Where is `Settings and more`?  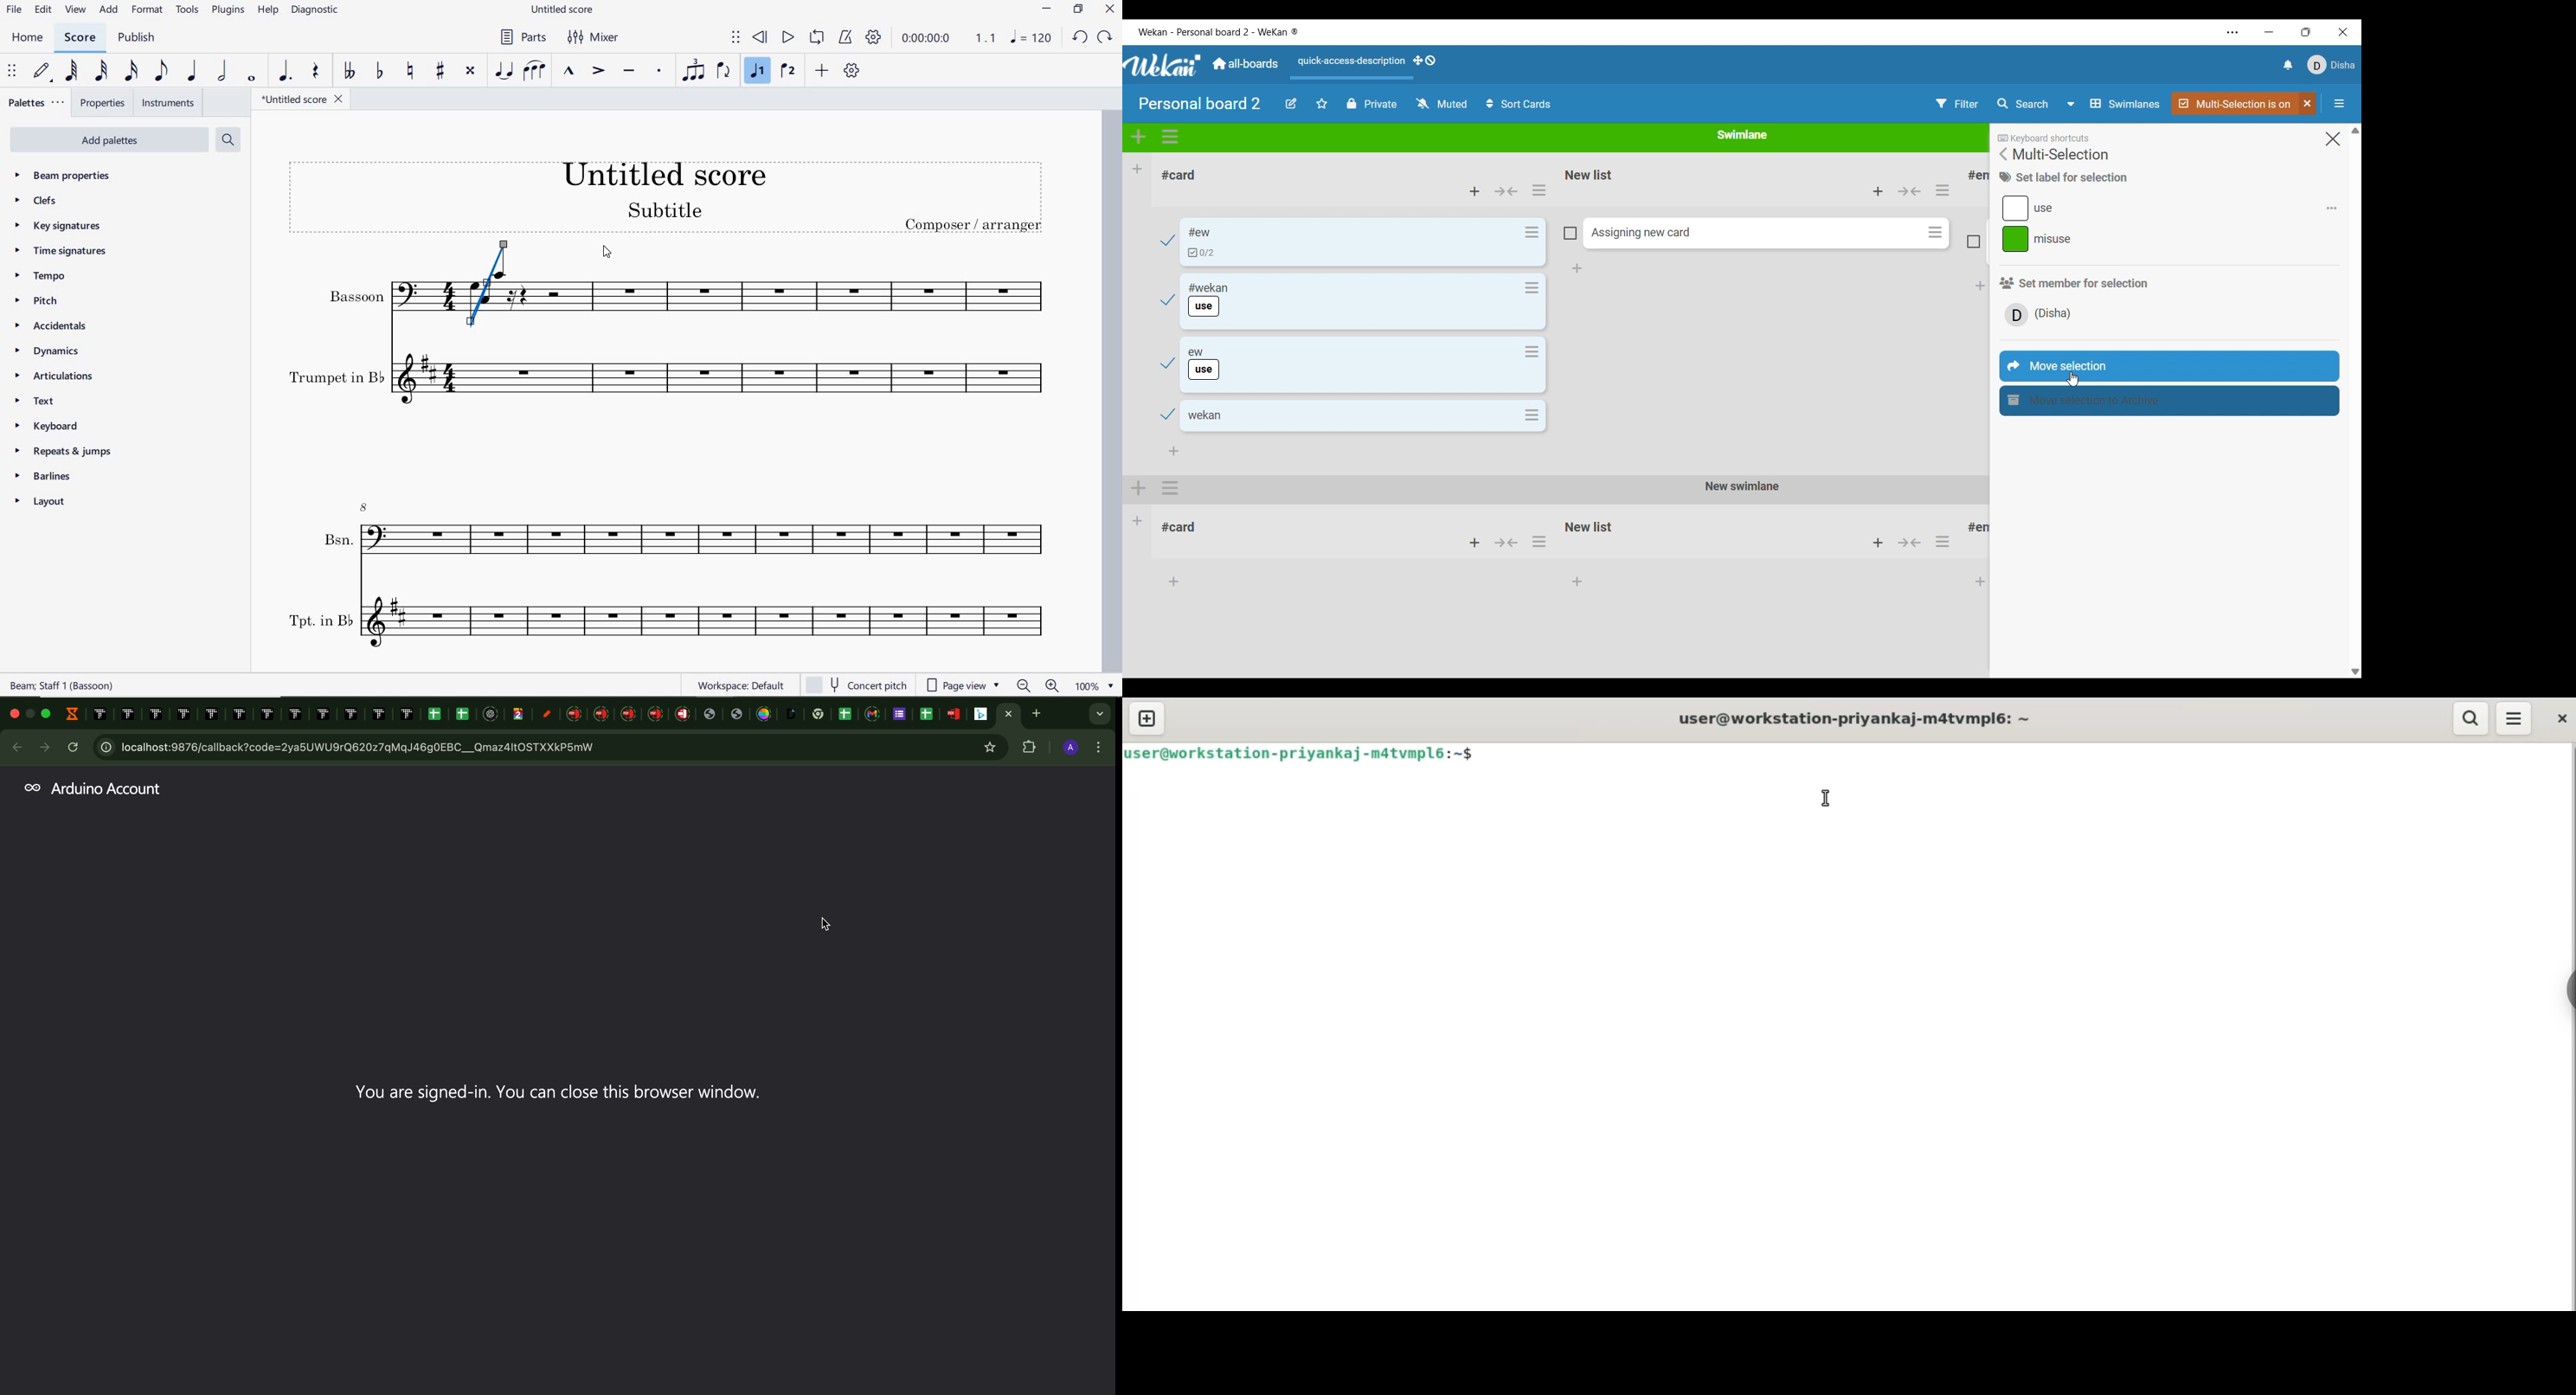
Settings and more is located at coordinates (2233, 32).